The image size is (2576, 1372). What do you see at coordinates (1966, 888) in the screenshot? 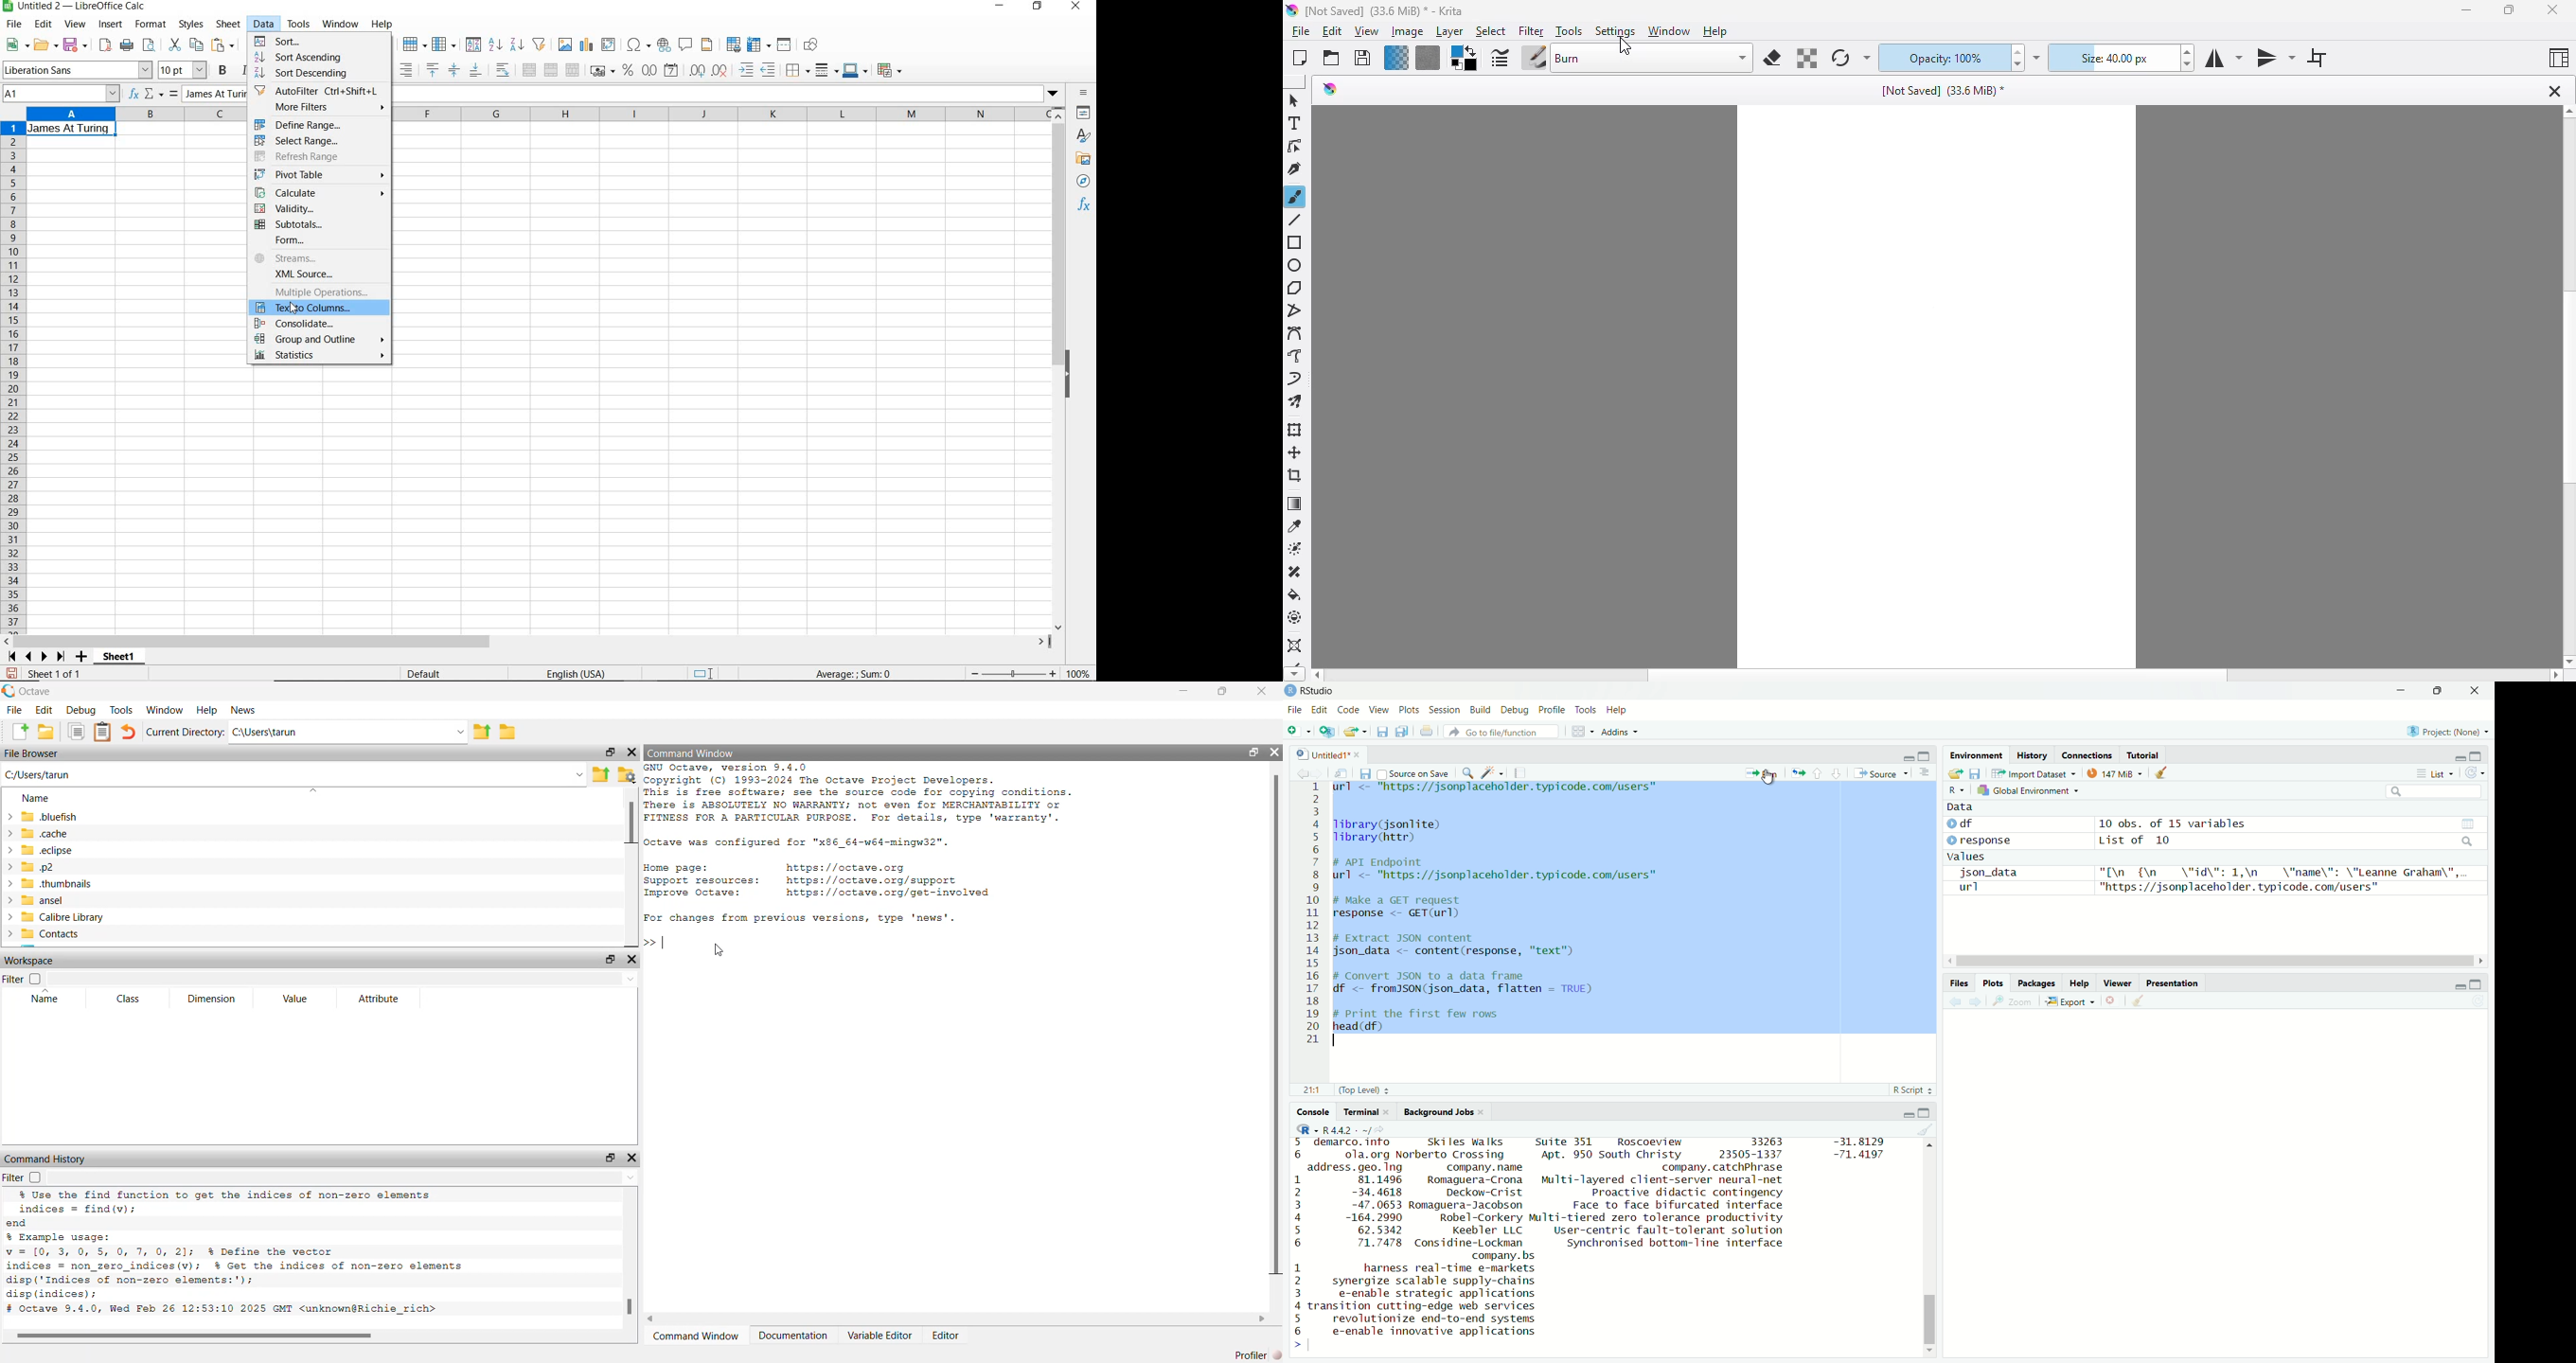
I see `url` at bounding box center [1966, 888].